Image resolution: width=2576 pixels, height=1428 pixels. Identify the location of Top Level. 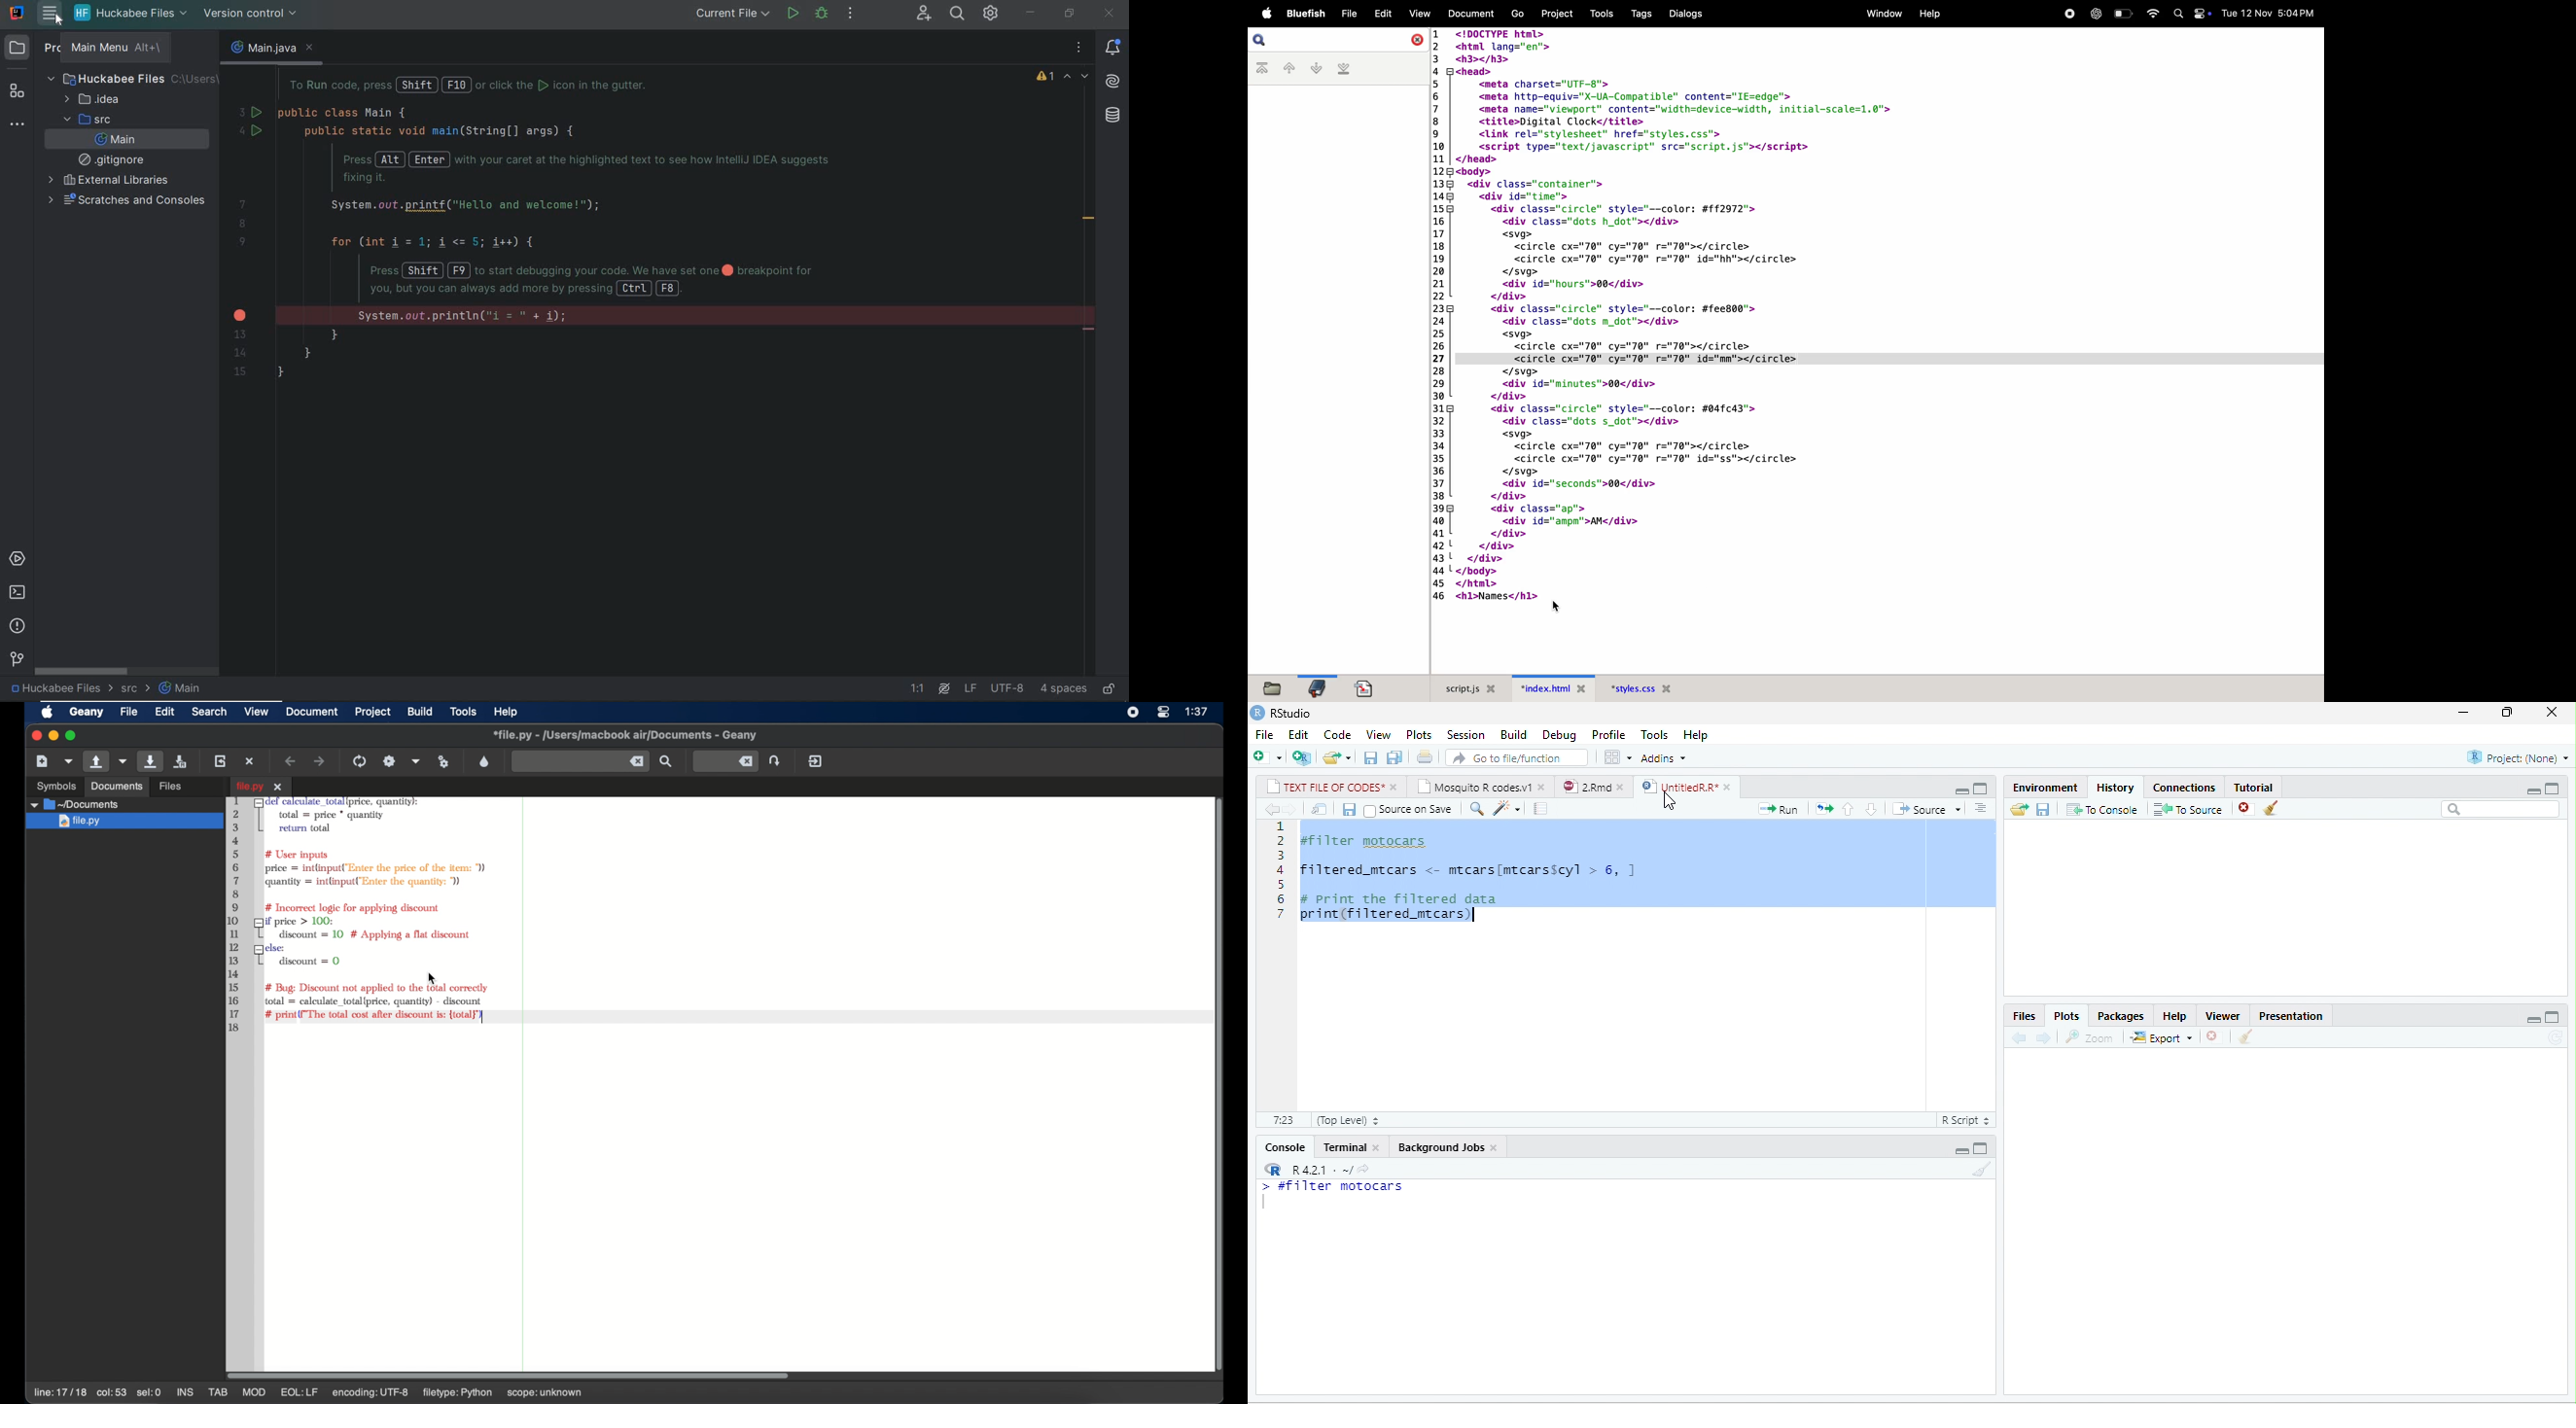
(1349, 1120).